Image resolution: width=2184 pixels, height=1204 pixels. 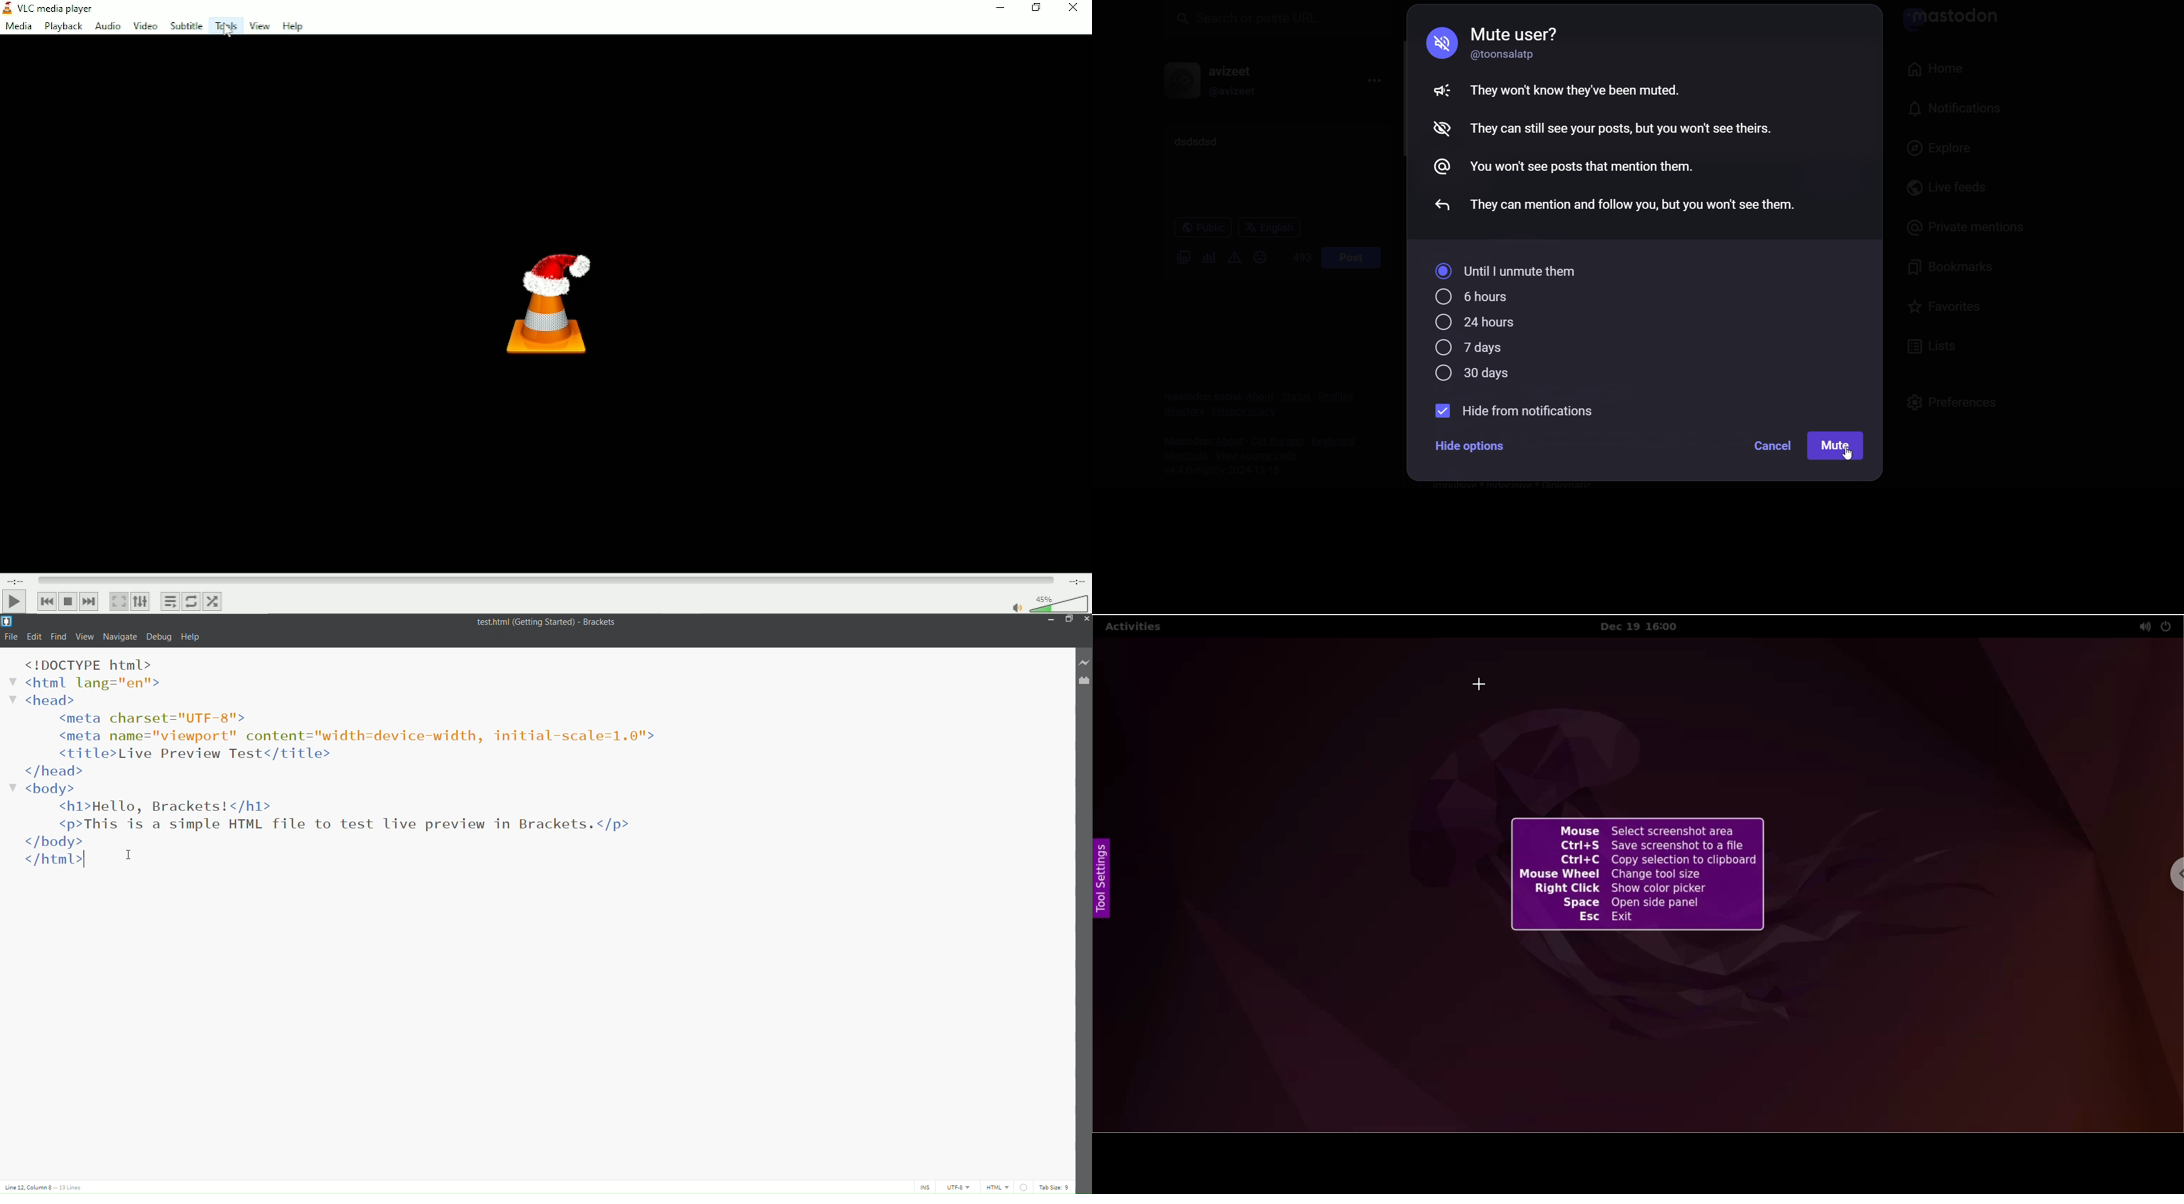 I want to click on cancel, so click(x=1772, y=446).